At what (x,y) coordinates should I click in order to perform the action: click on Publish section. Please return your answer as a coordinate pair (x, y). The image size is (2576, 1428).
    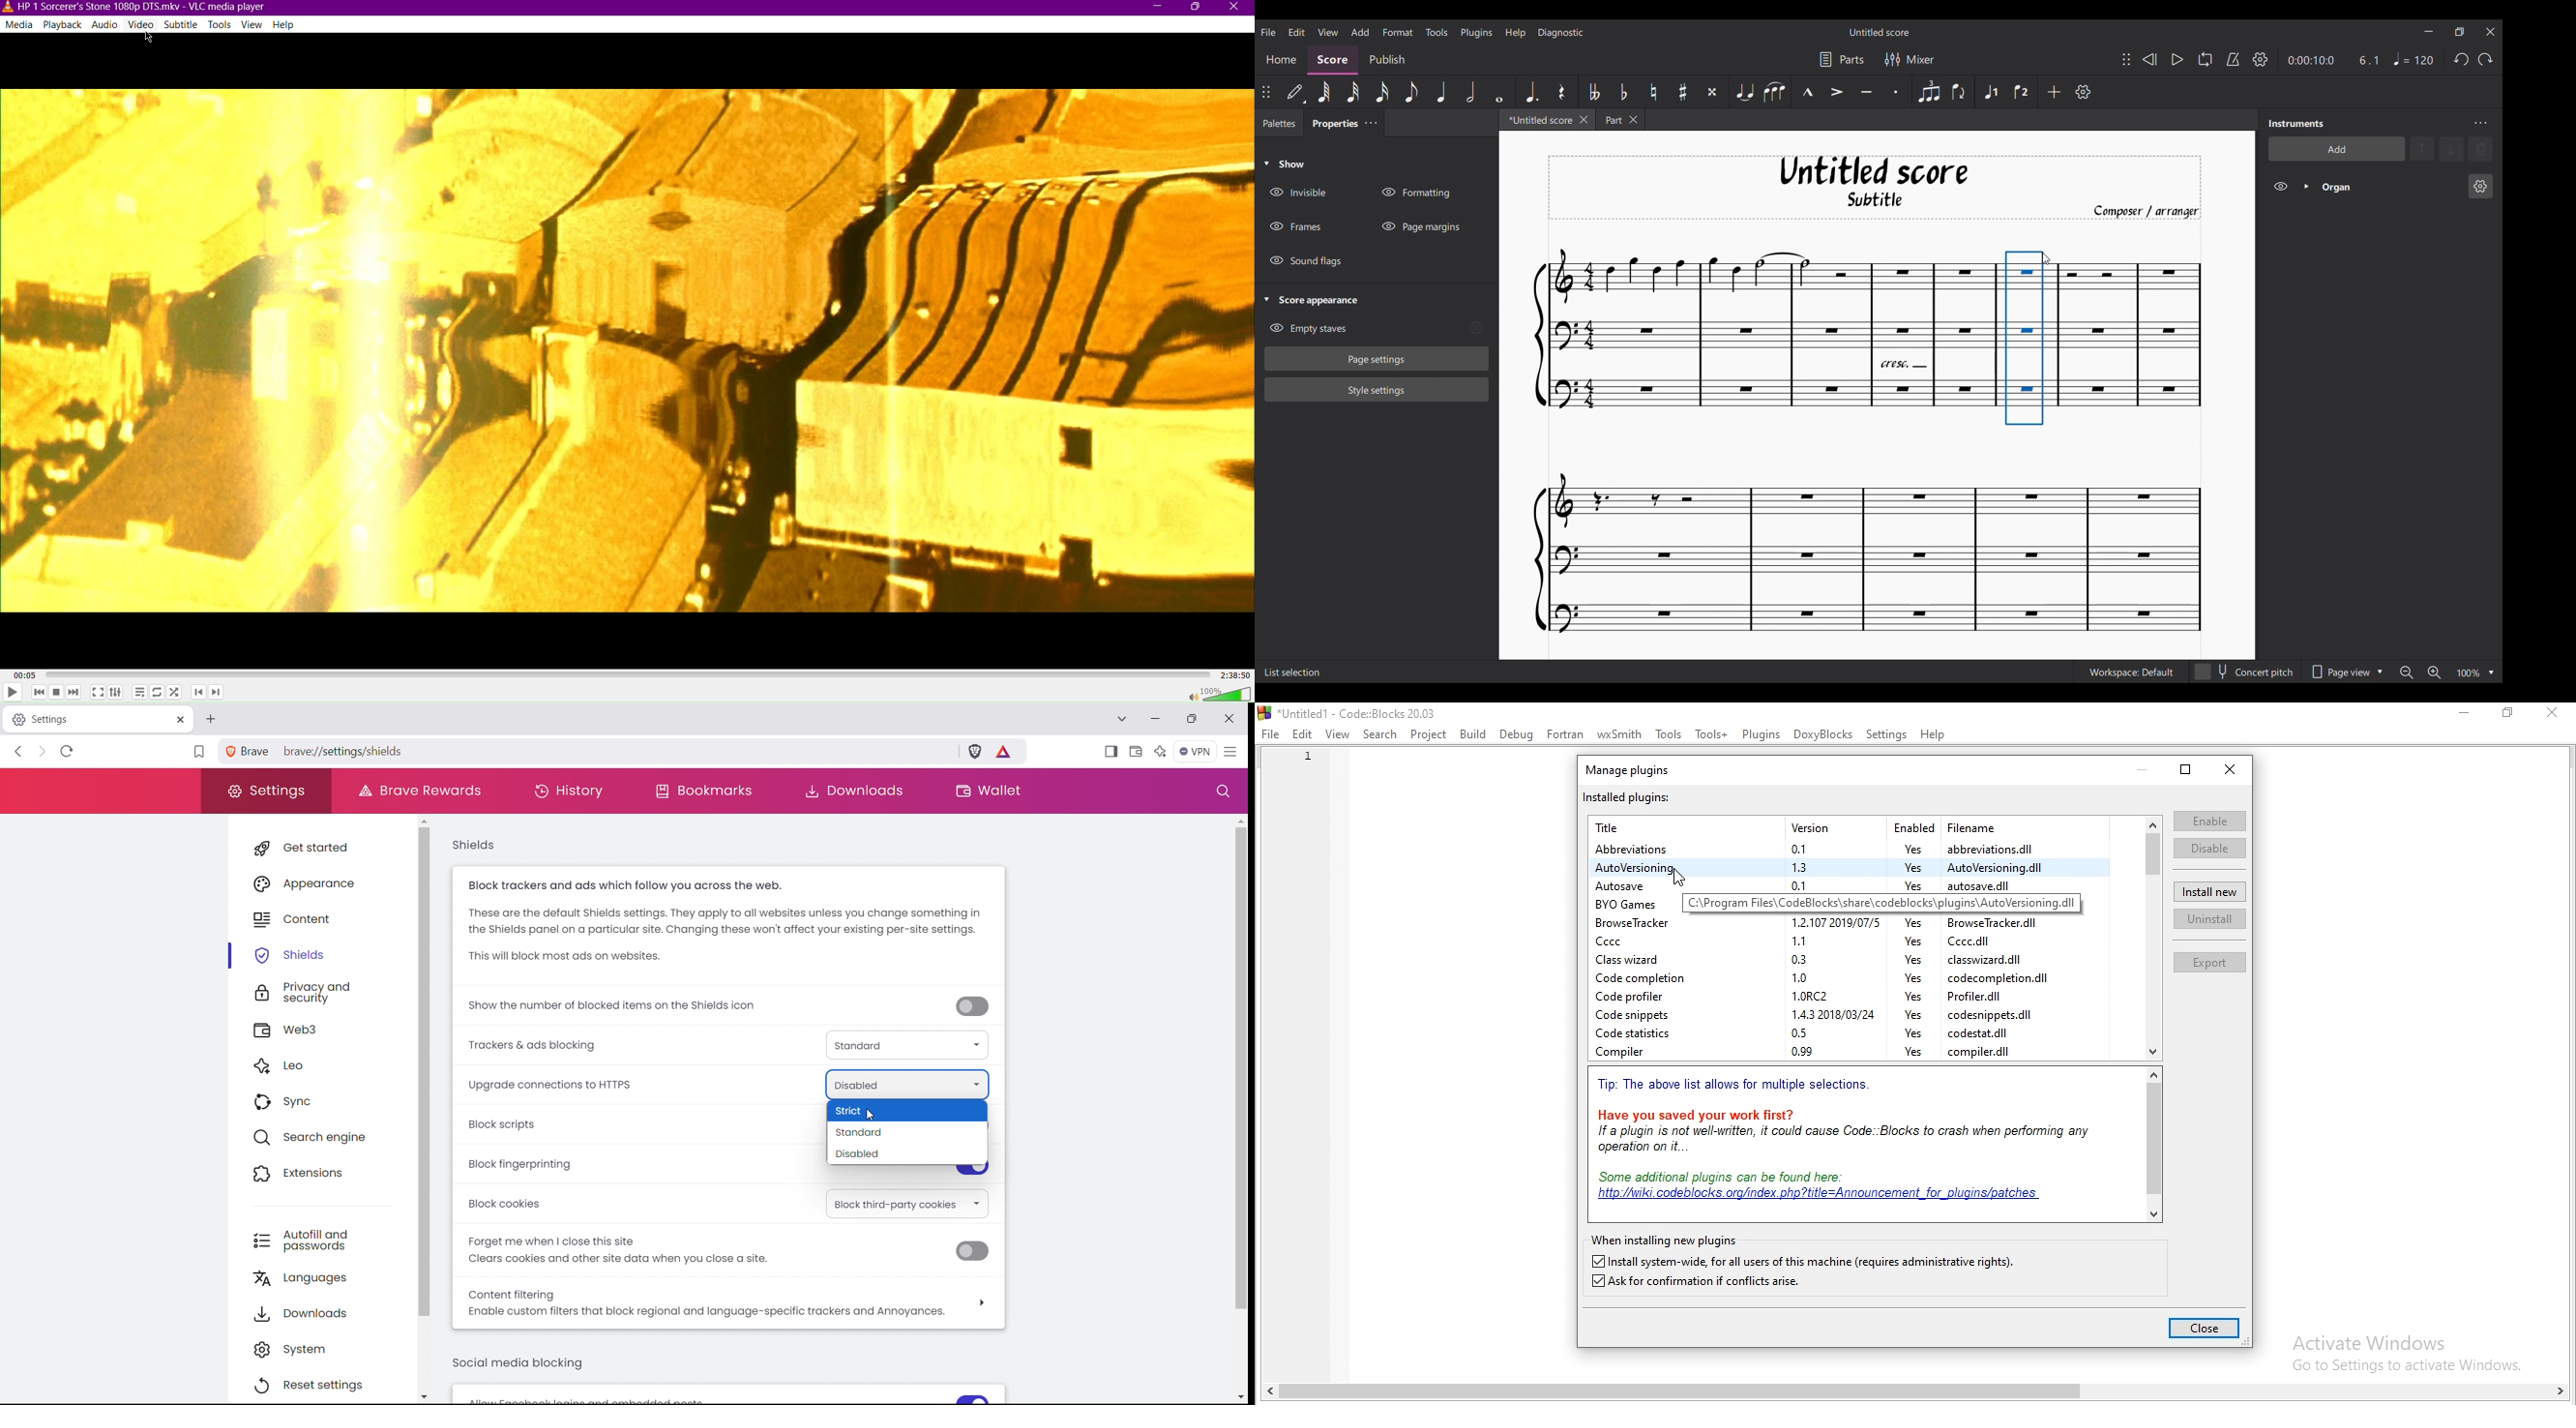
    Looking at the image, I should click on (1386, 60).